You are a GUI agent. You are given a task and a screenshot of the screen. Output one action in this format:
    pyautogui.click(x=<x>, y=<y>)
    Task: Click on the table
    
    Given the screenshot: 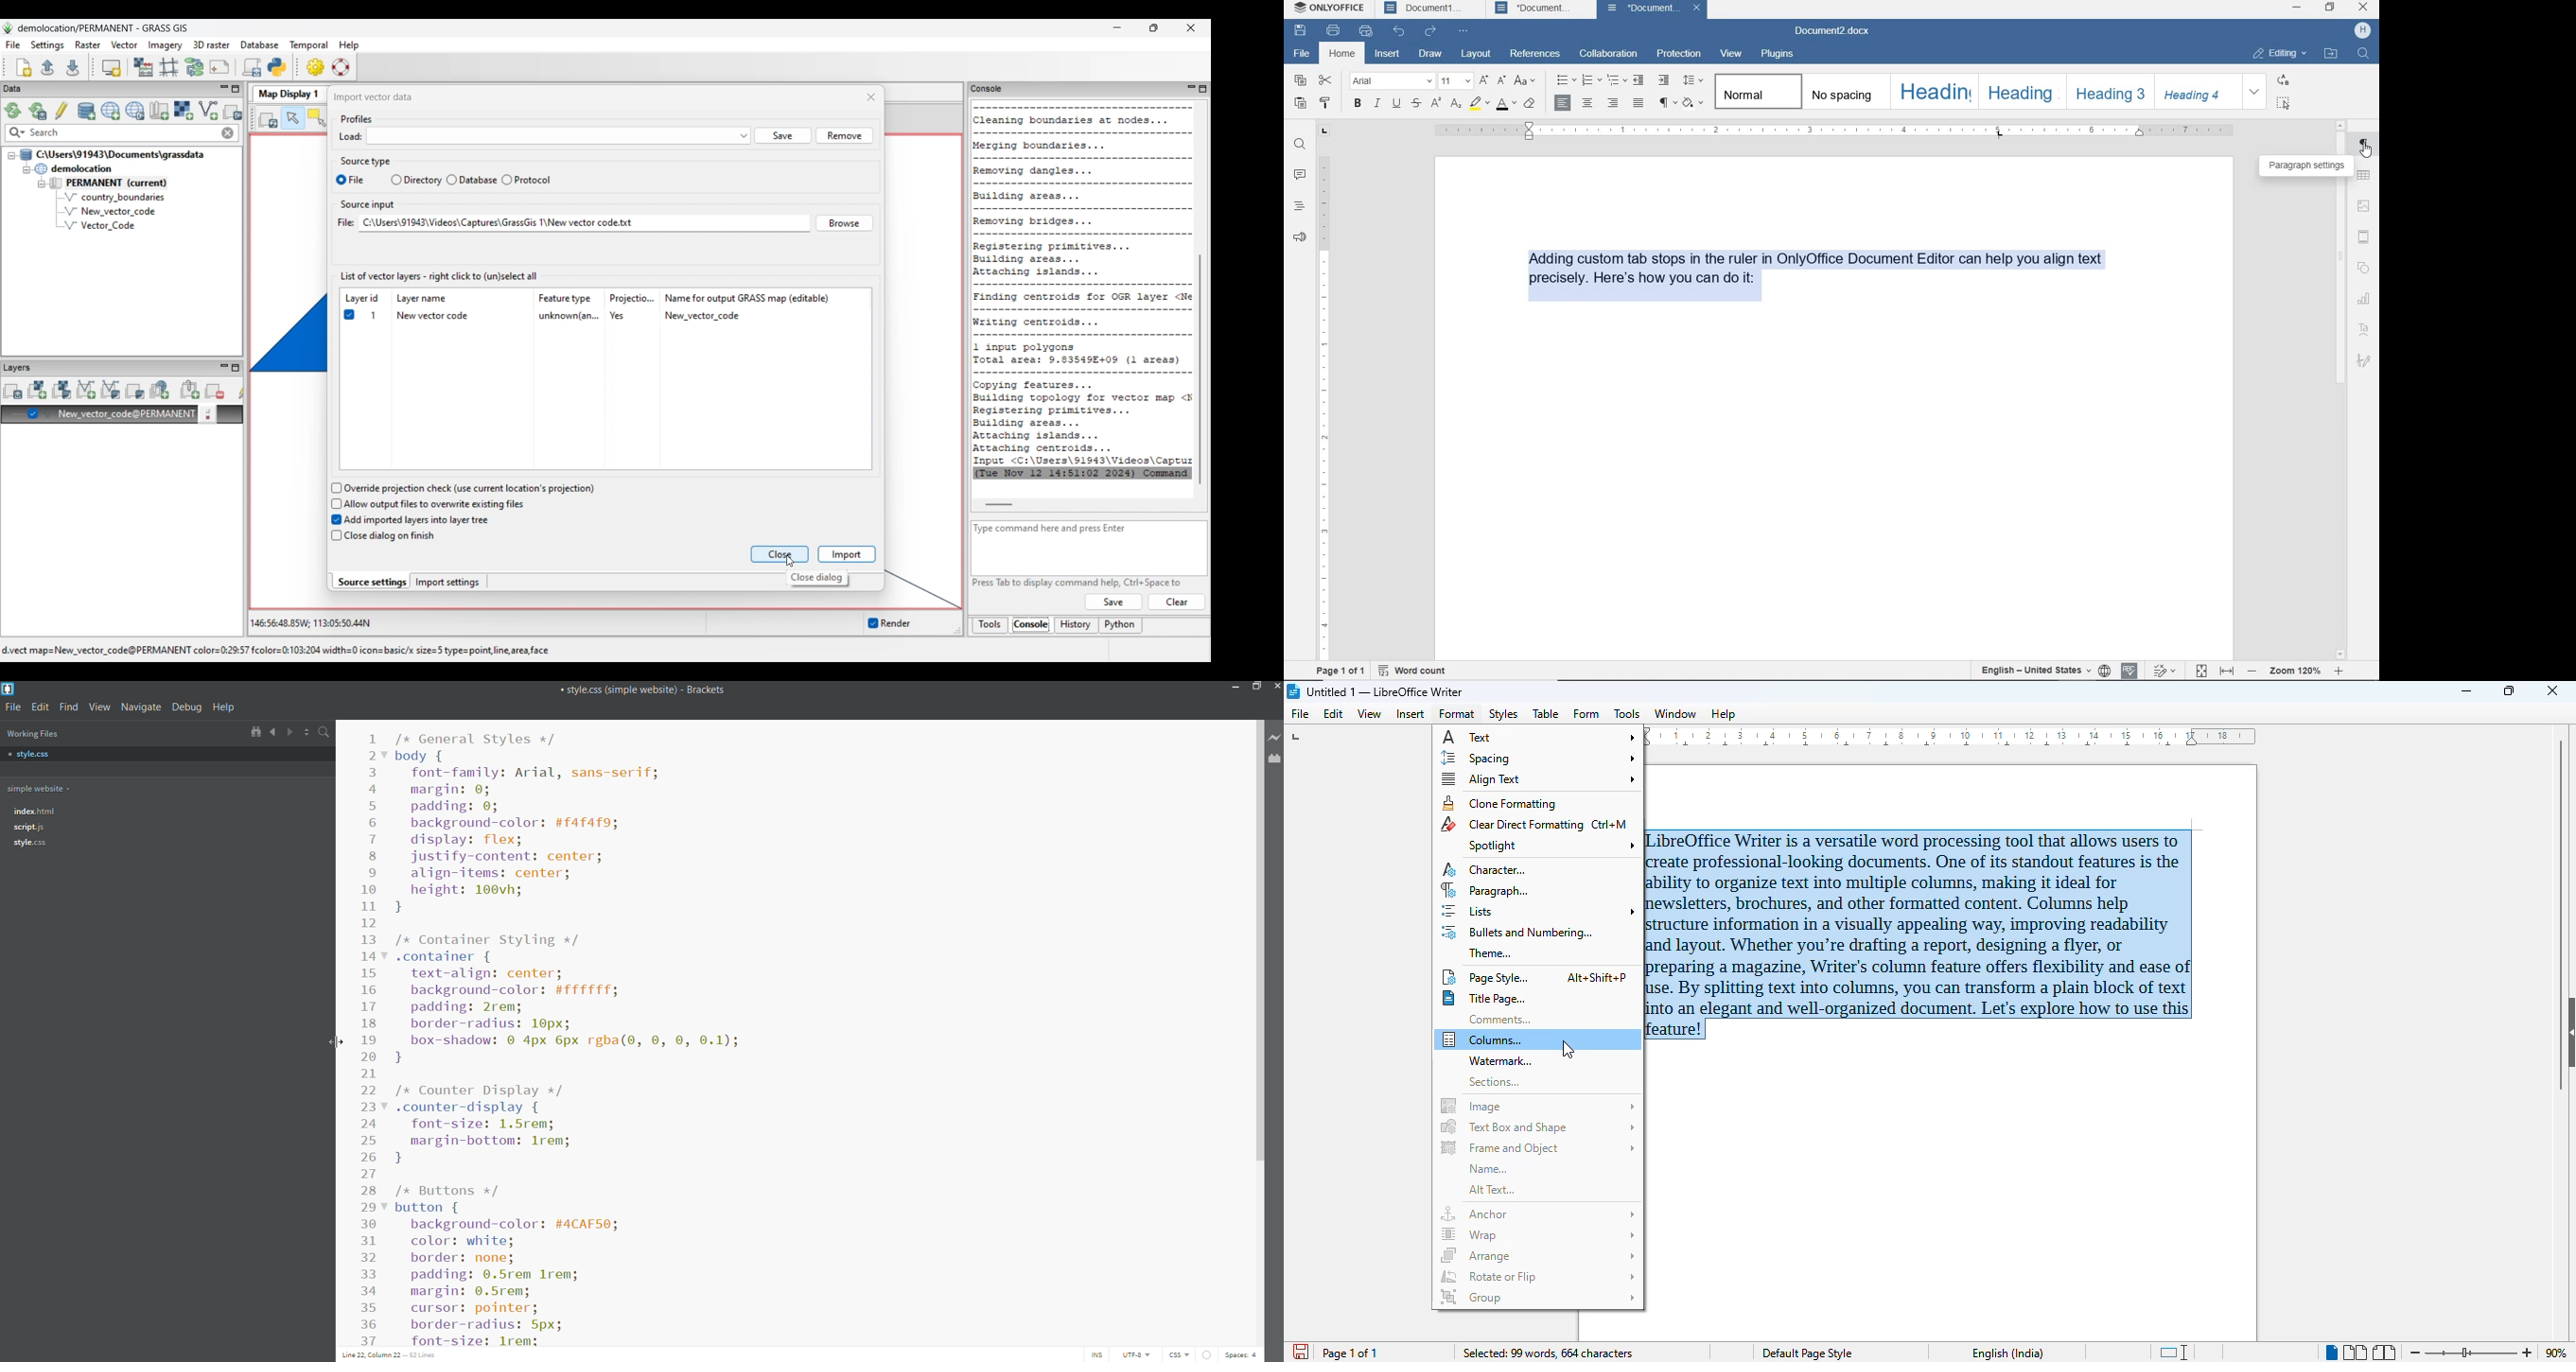 What is the action you would take?
    pyautogui.click(x=2364, y=175)
    